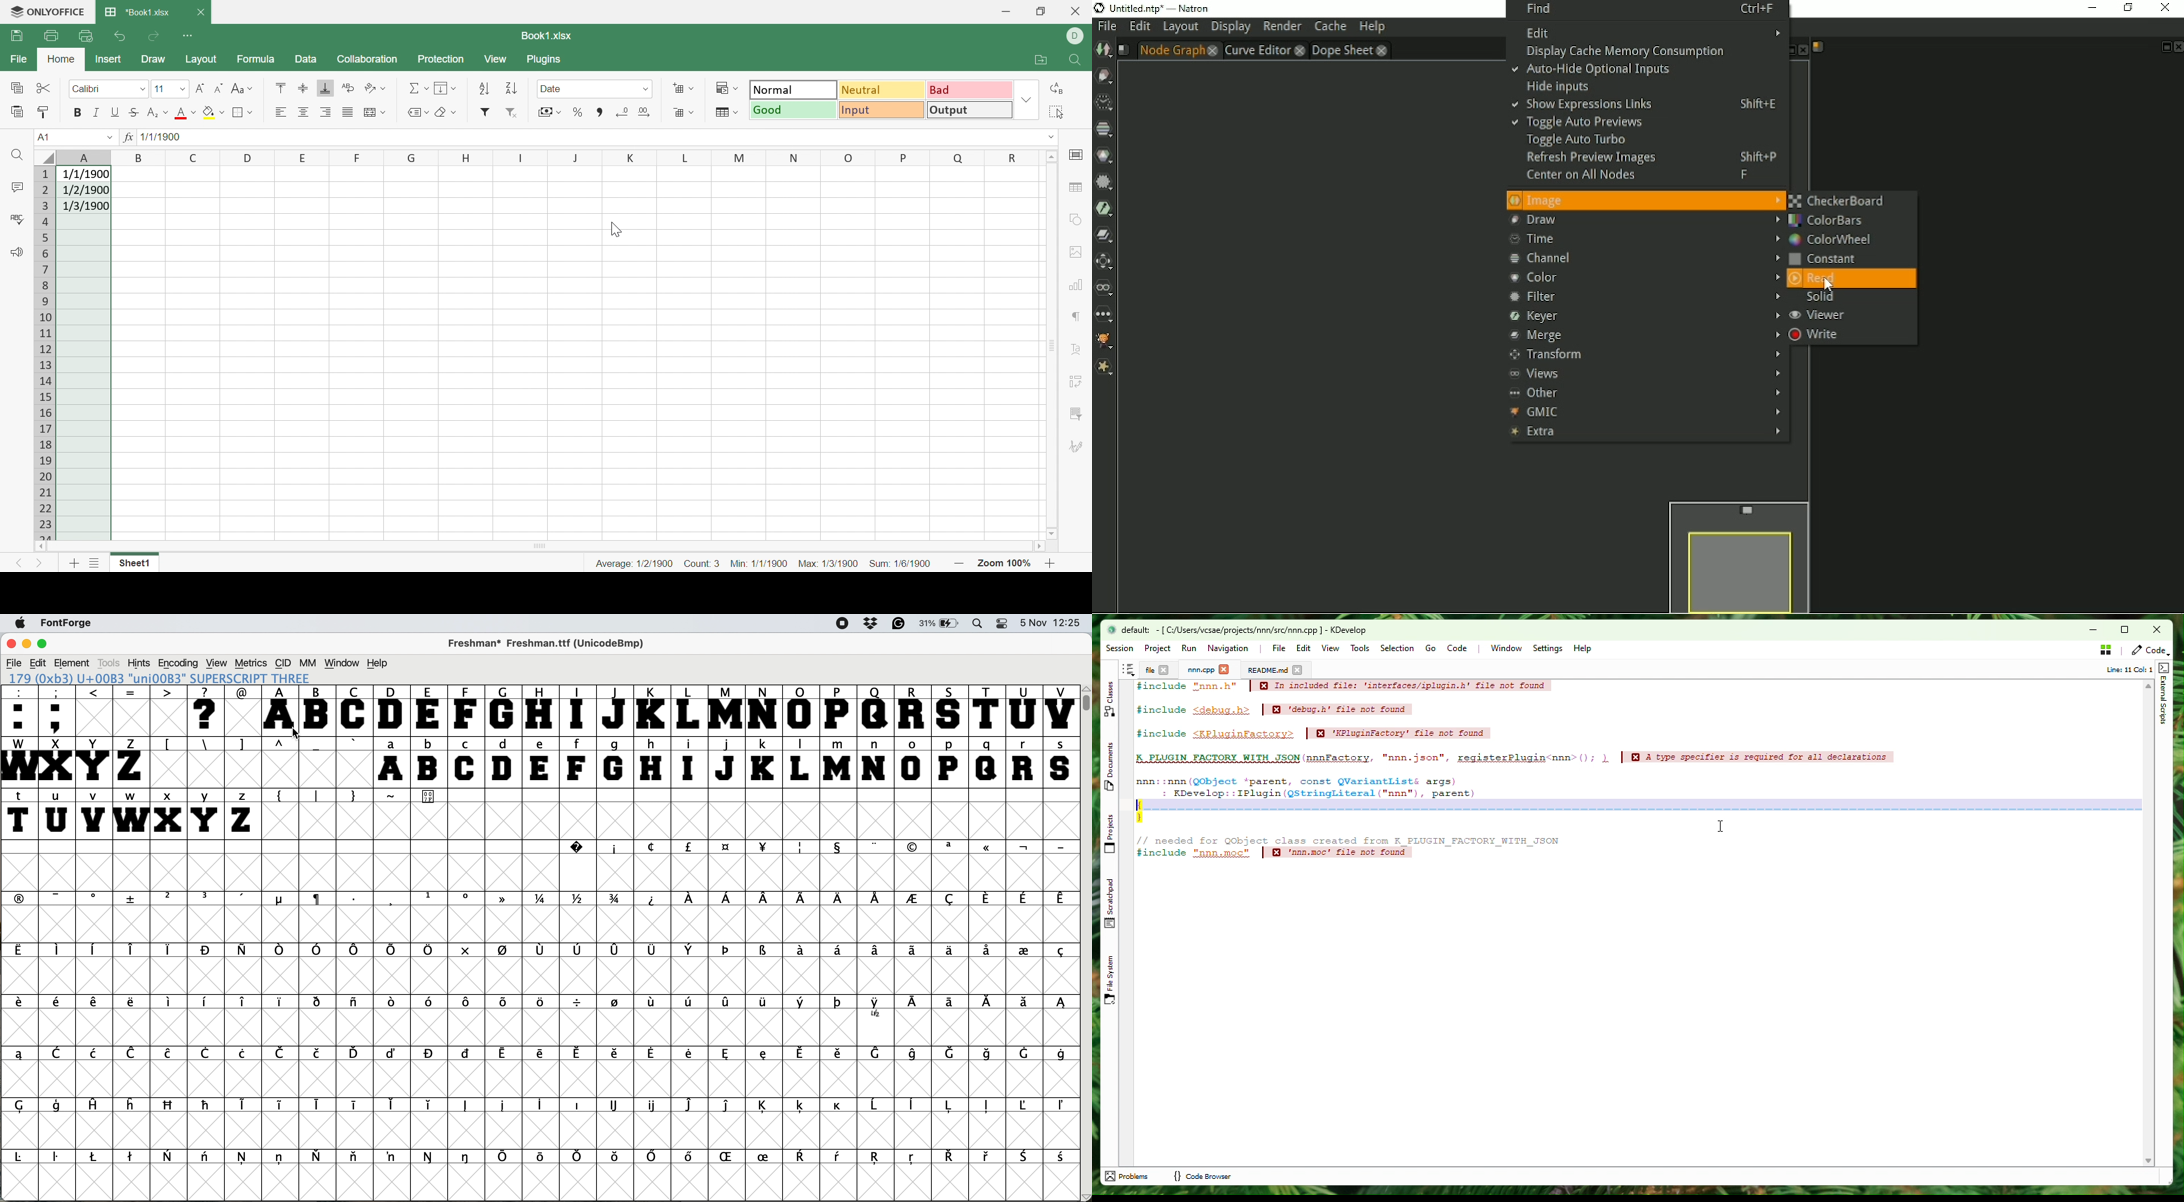  I want to click on g, so click(614, 762).